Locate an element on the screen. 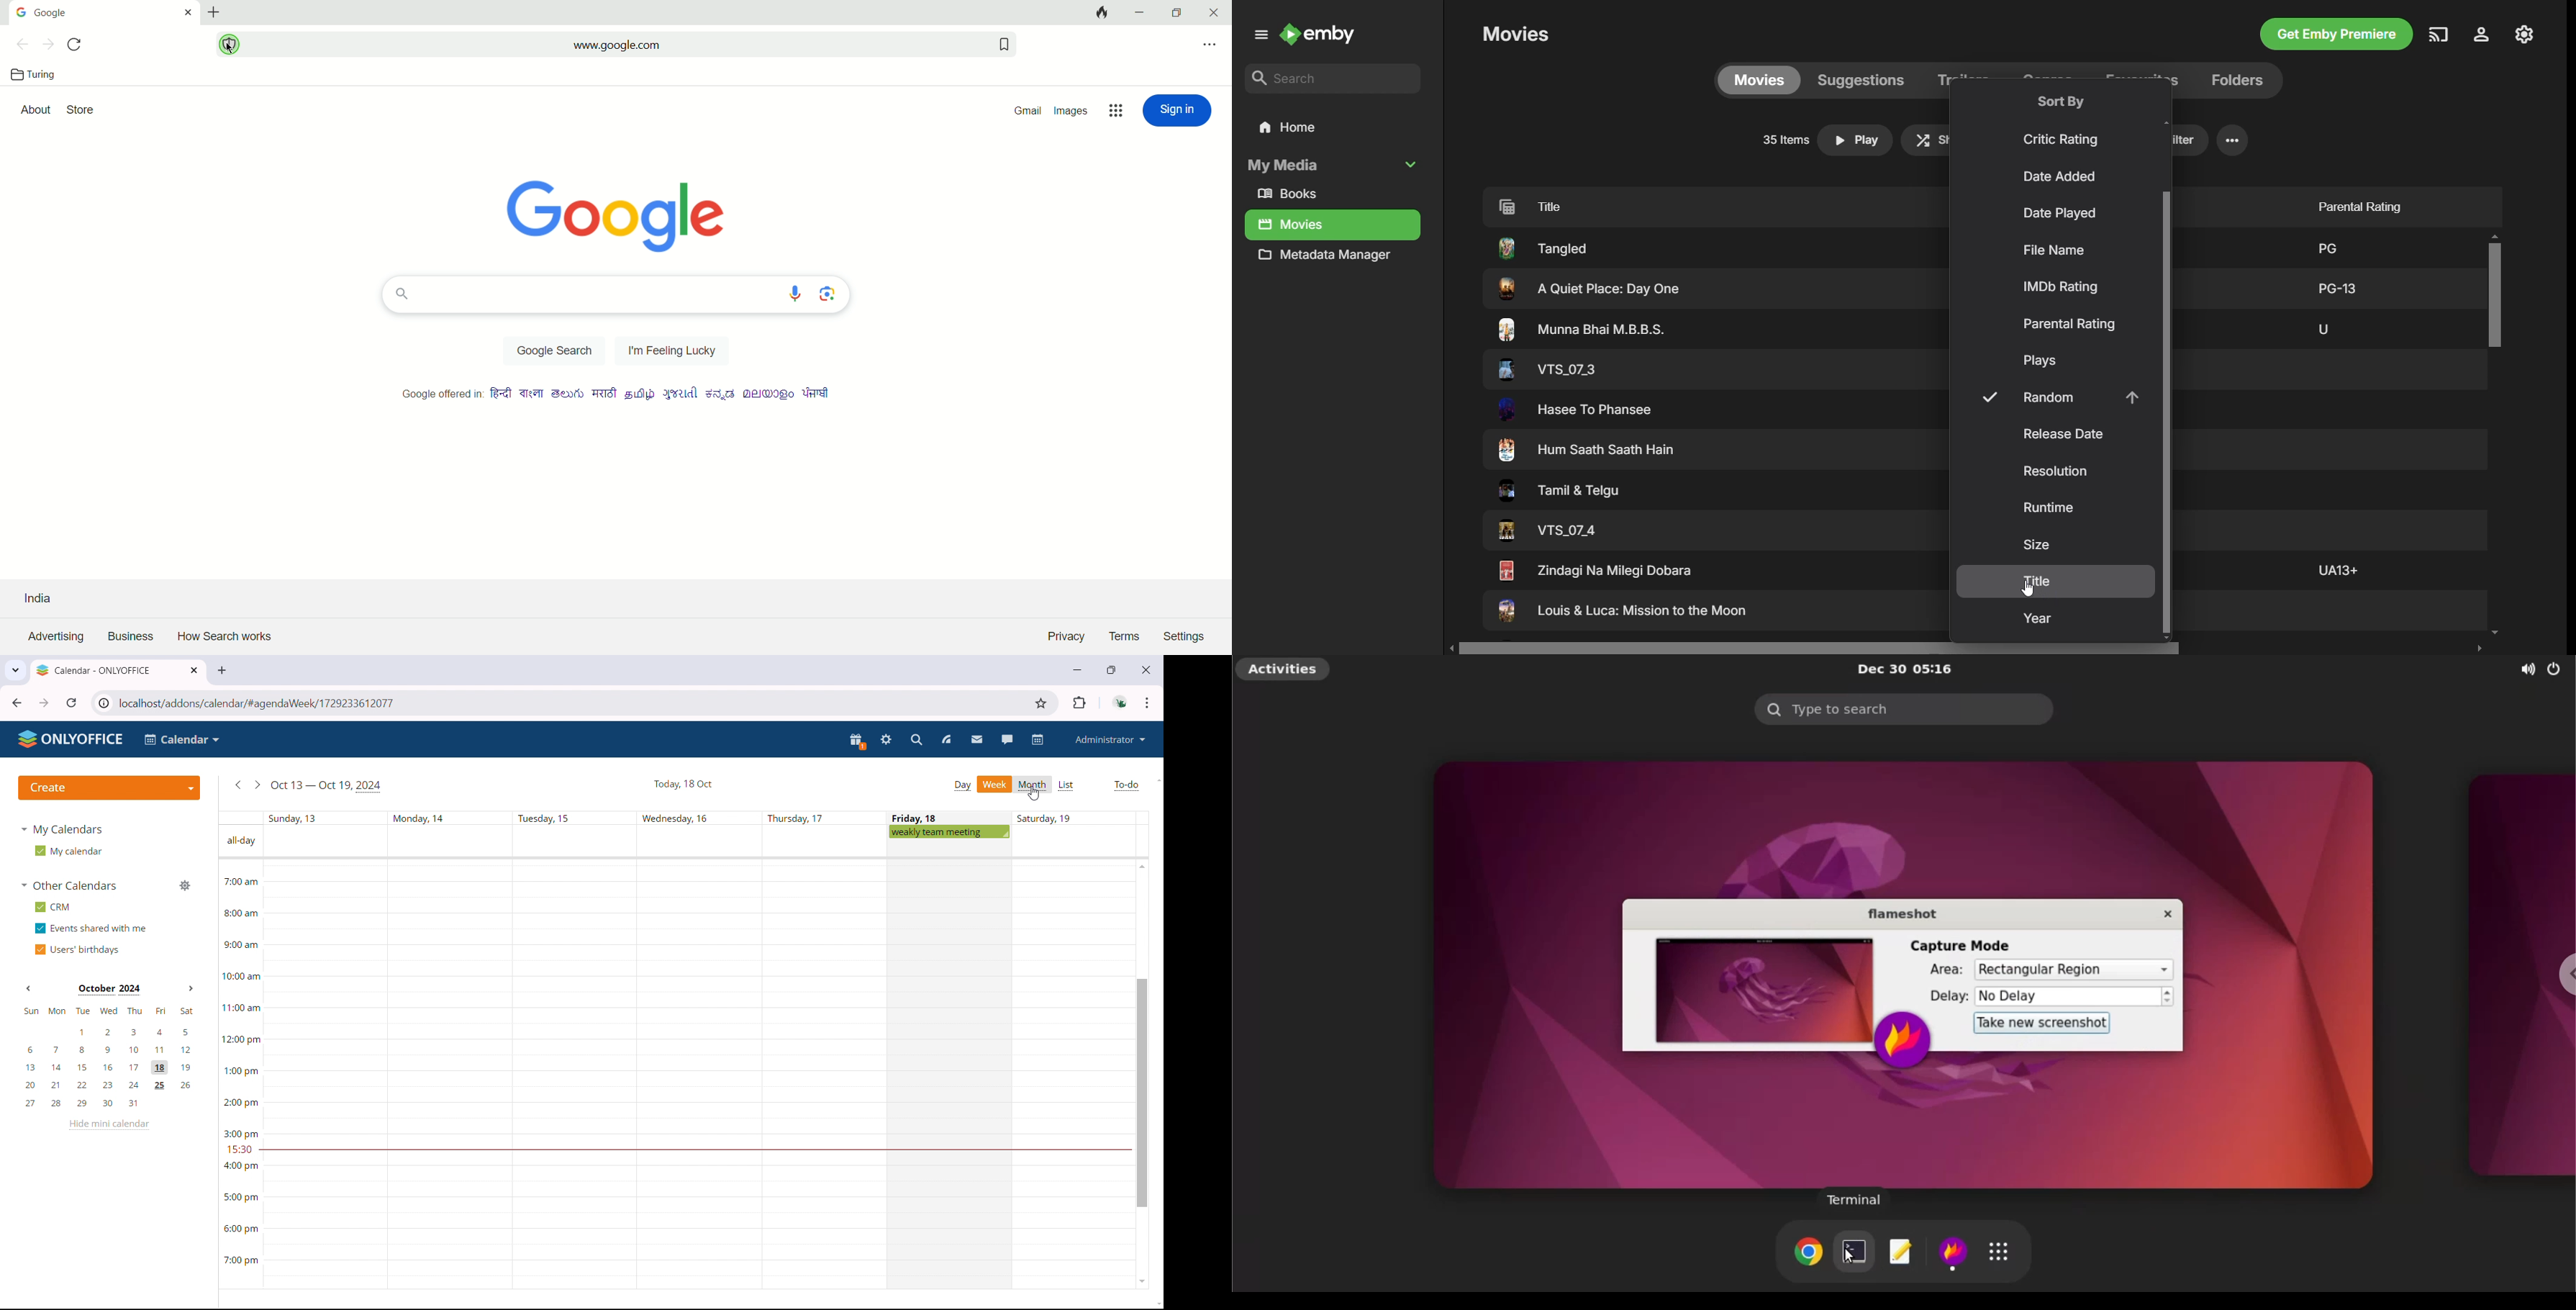 This screenshot has width=2576, height=1316. Current Sort Order - Random is located at coordinates (2056, 398).